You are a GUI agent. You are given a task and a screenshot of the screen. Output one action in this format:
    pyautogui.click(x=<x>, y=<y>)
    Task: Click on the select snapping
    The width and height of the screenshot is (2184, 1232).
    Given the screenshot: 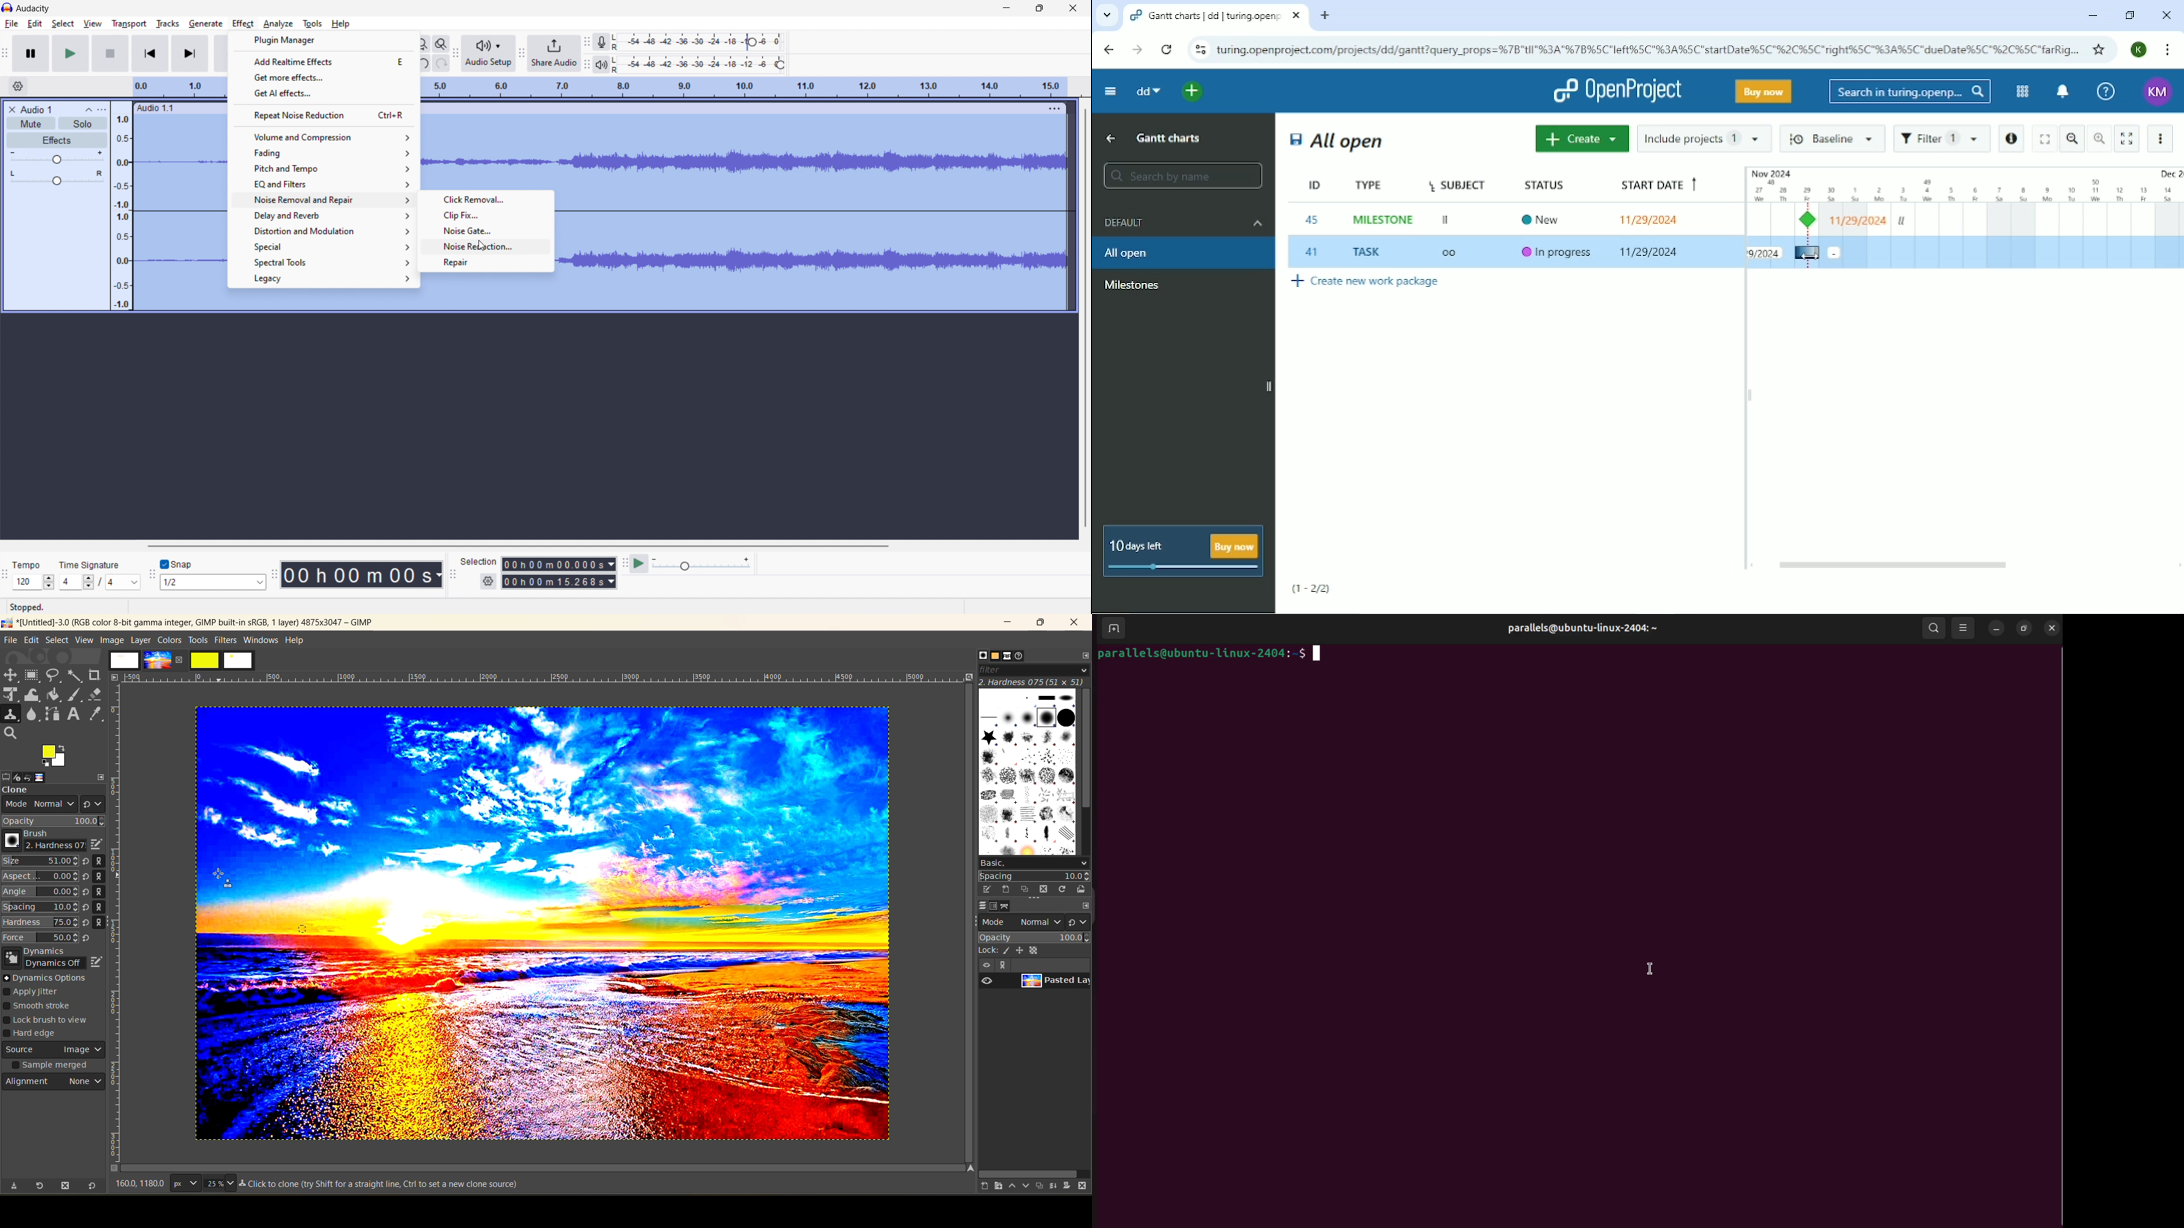 What is the action you would take?
    pyautogui.click(x=212, y=582)
    